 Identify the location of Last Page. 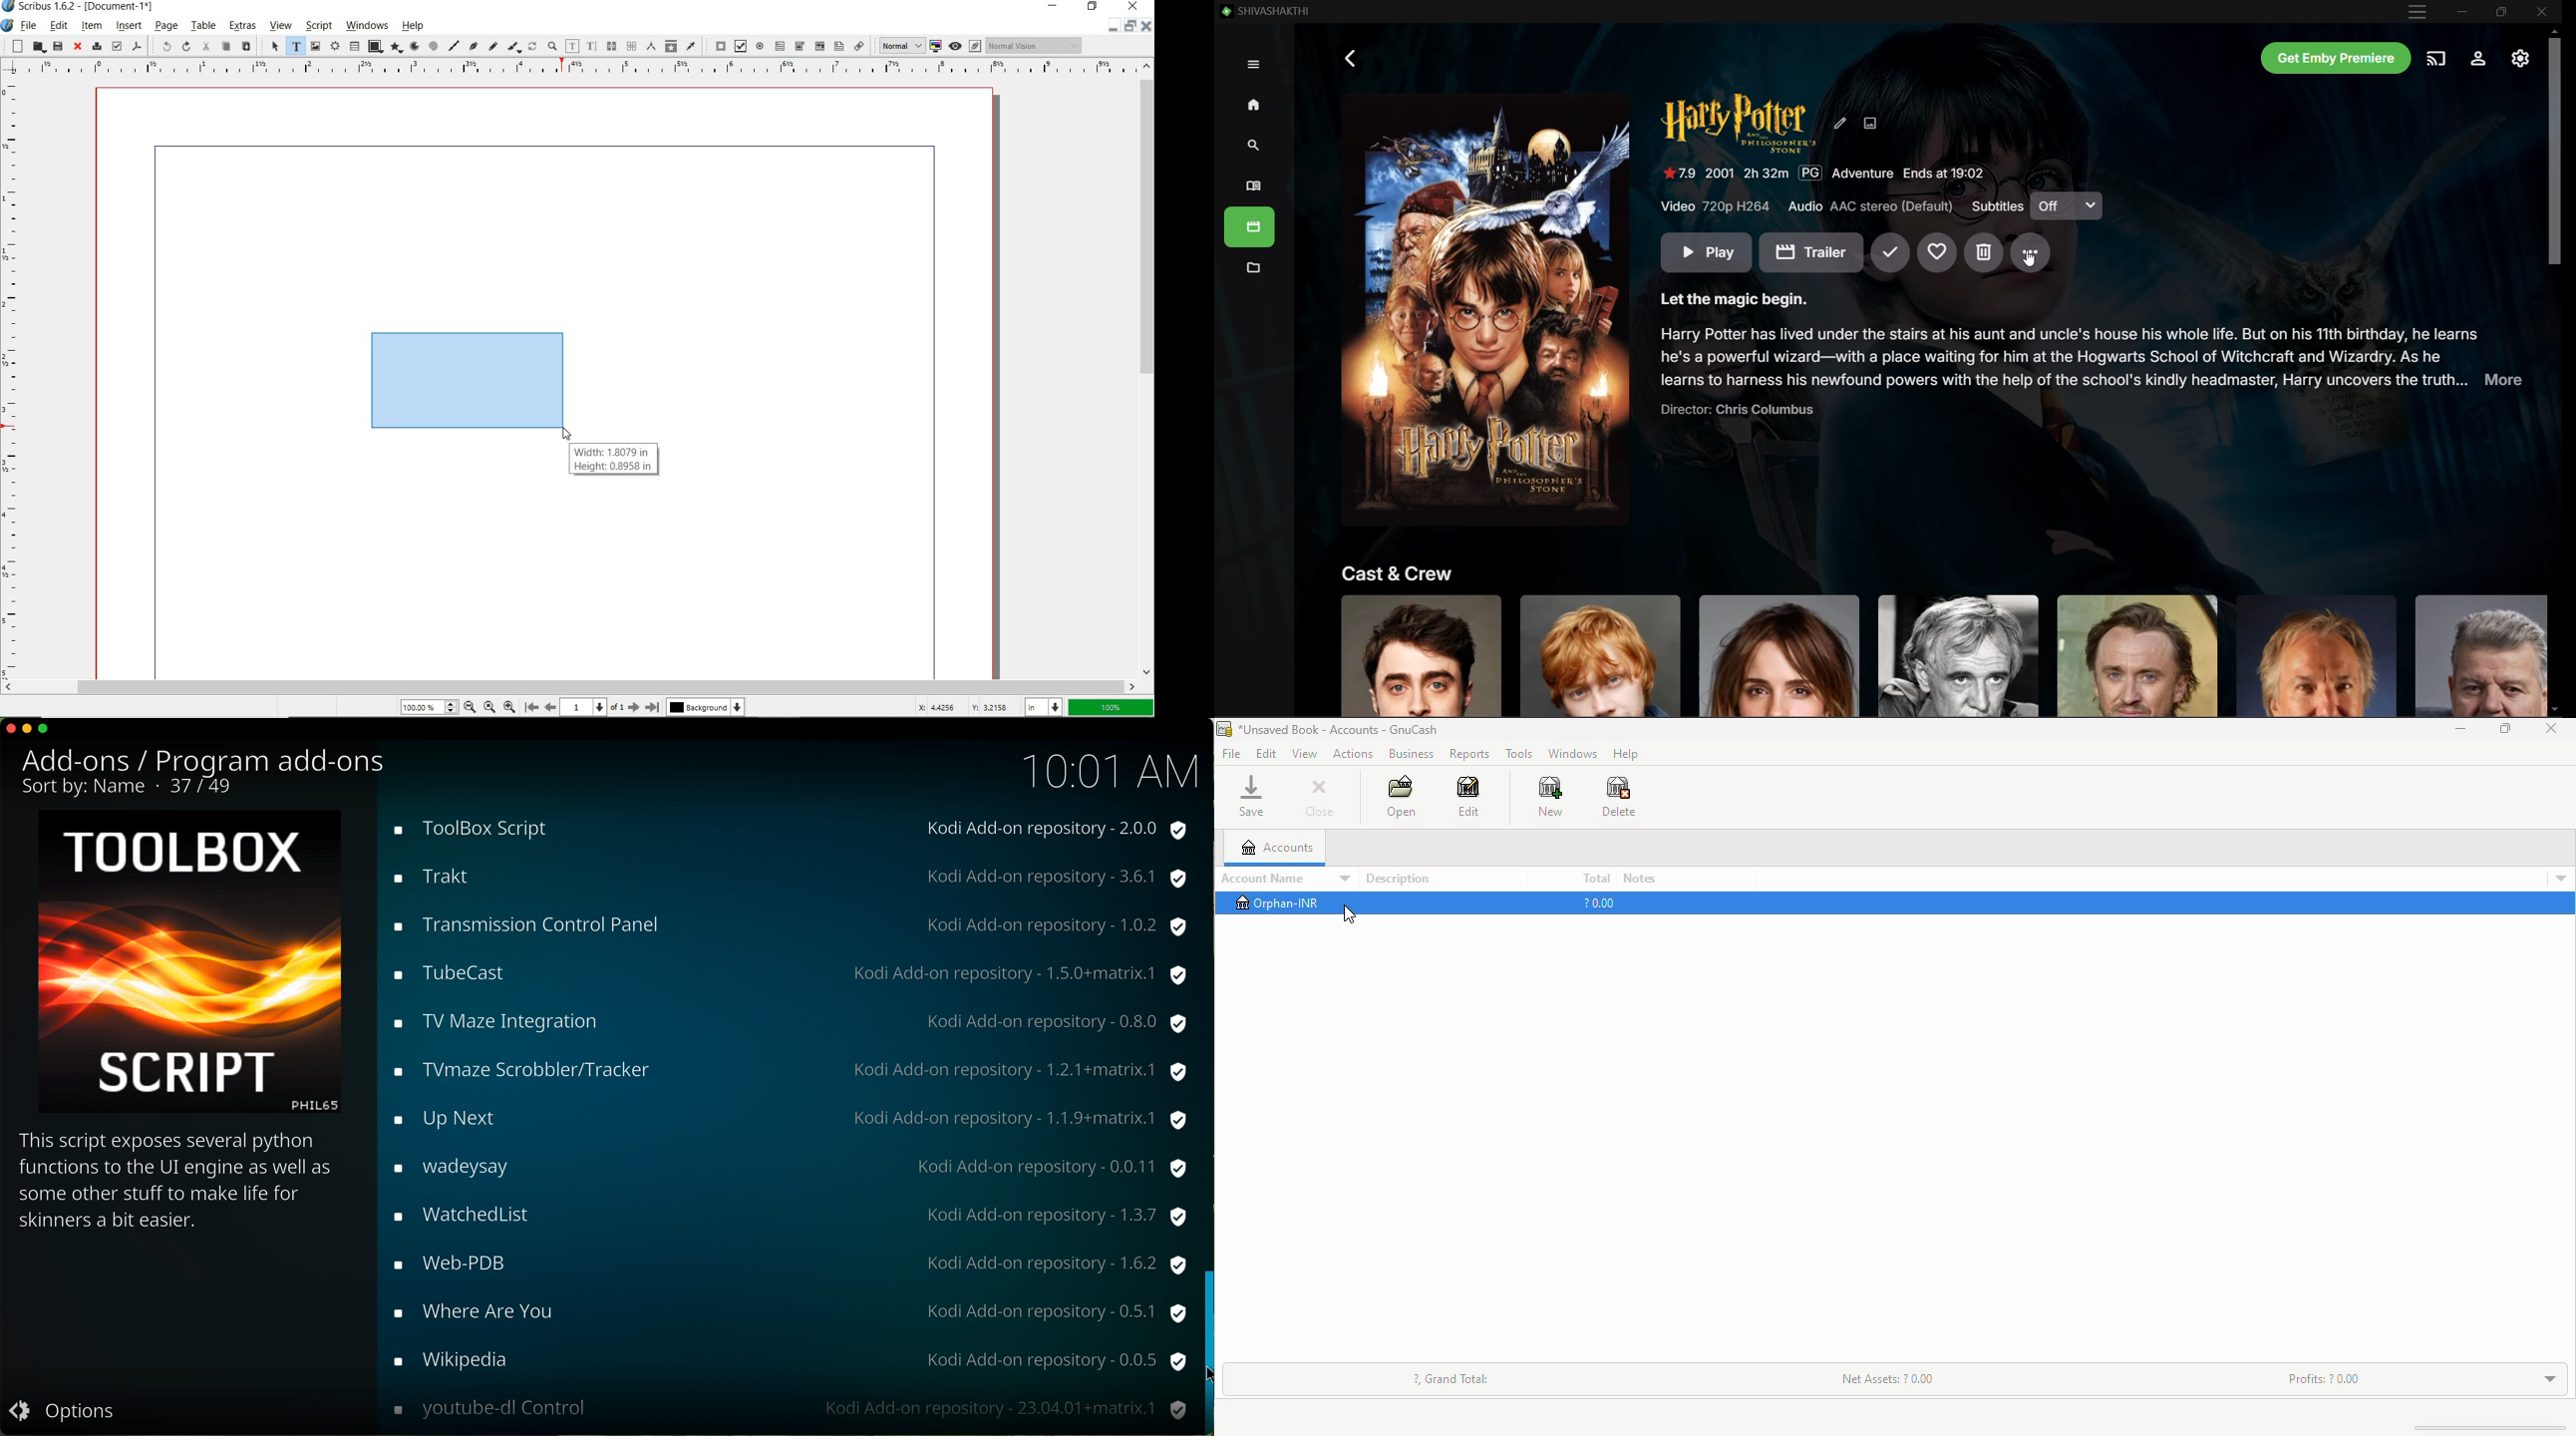
(654, 707).